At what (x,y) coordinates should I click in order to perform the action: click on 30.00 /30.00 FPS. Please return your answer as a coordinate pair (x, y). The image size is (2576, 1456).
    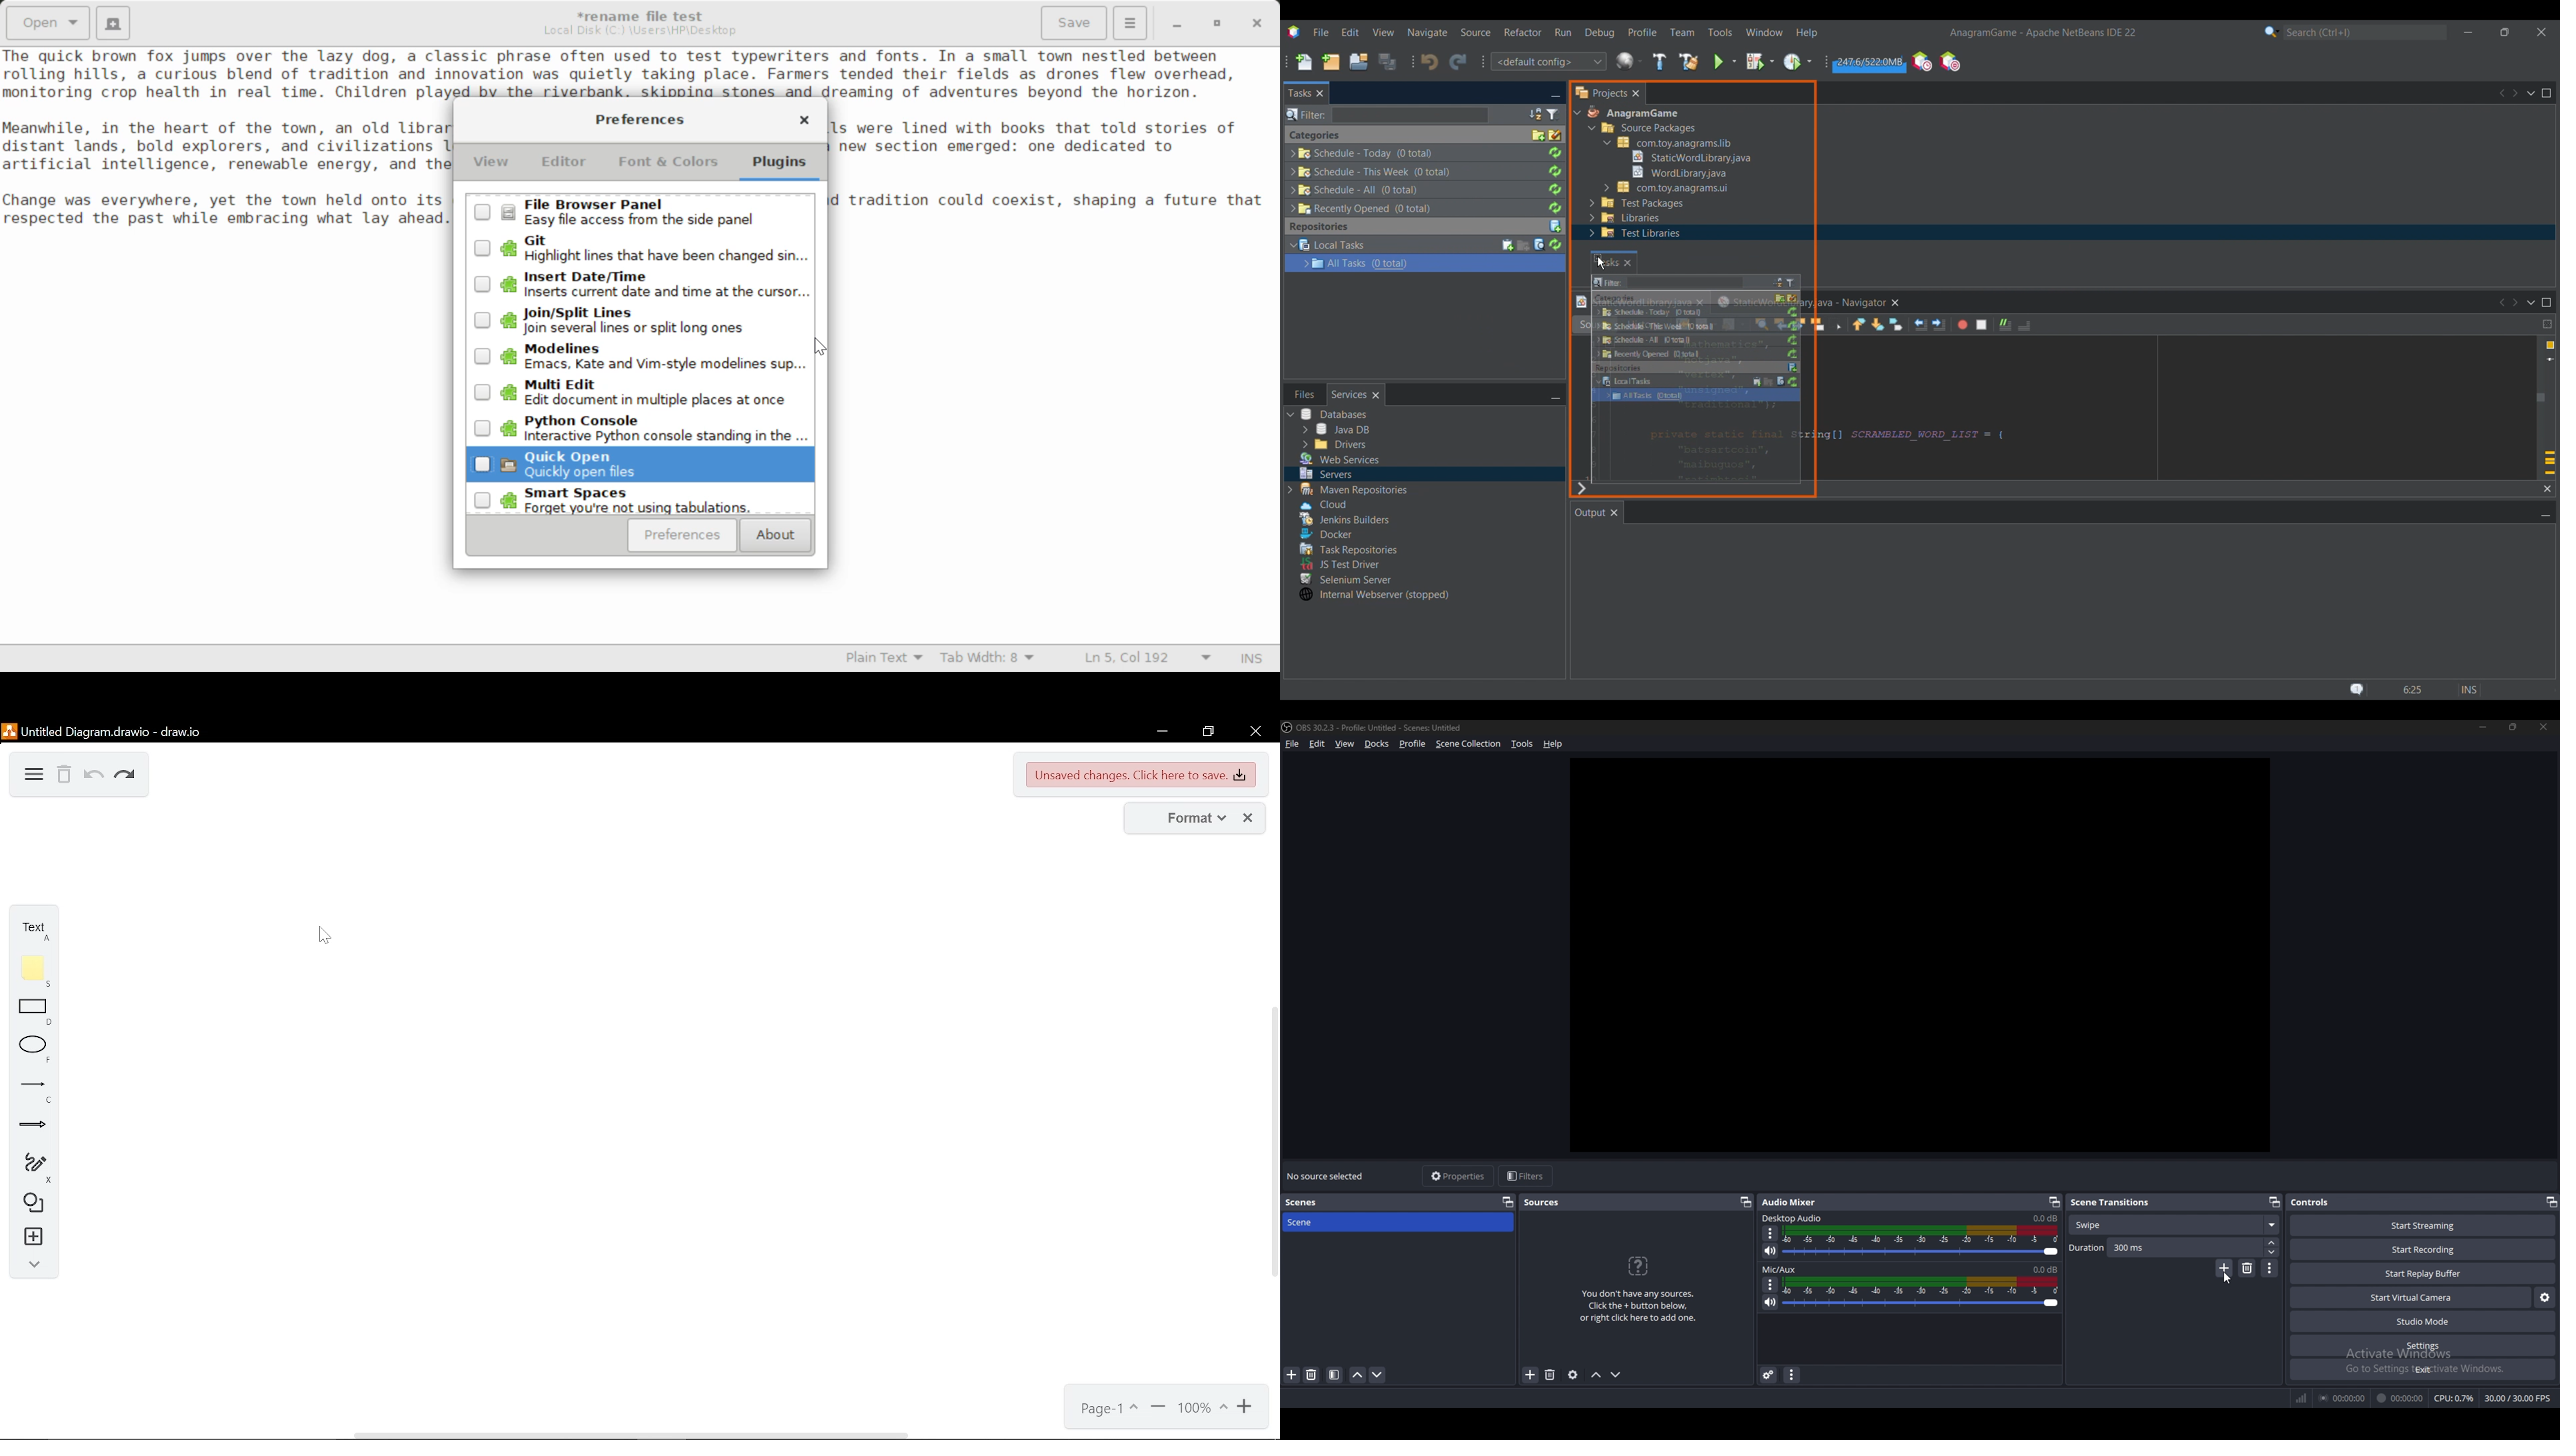
    Looking at the image, I should click on (2518, 1398).